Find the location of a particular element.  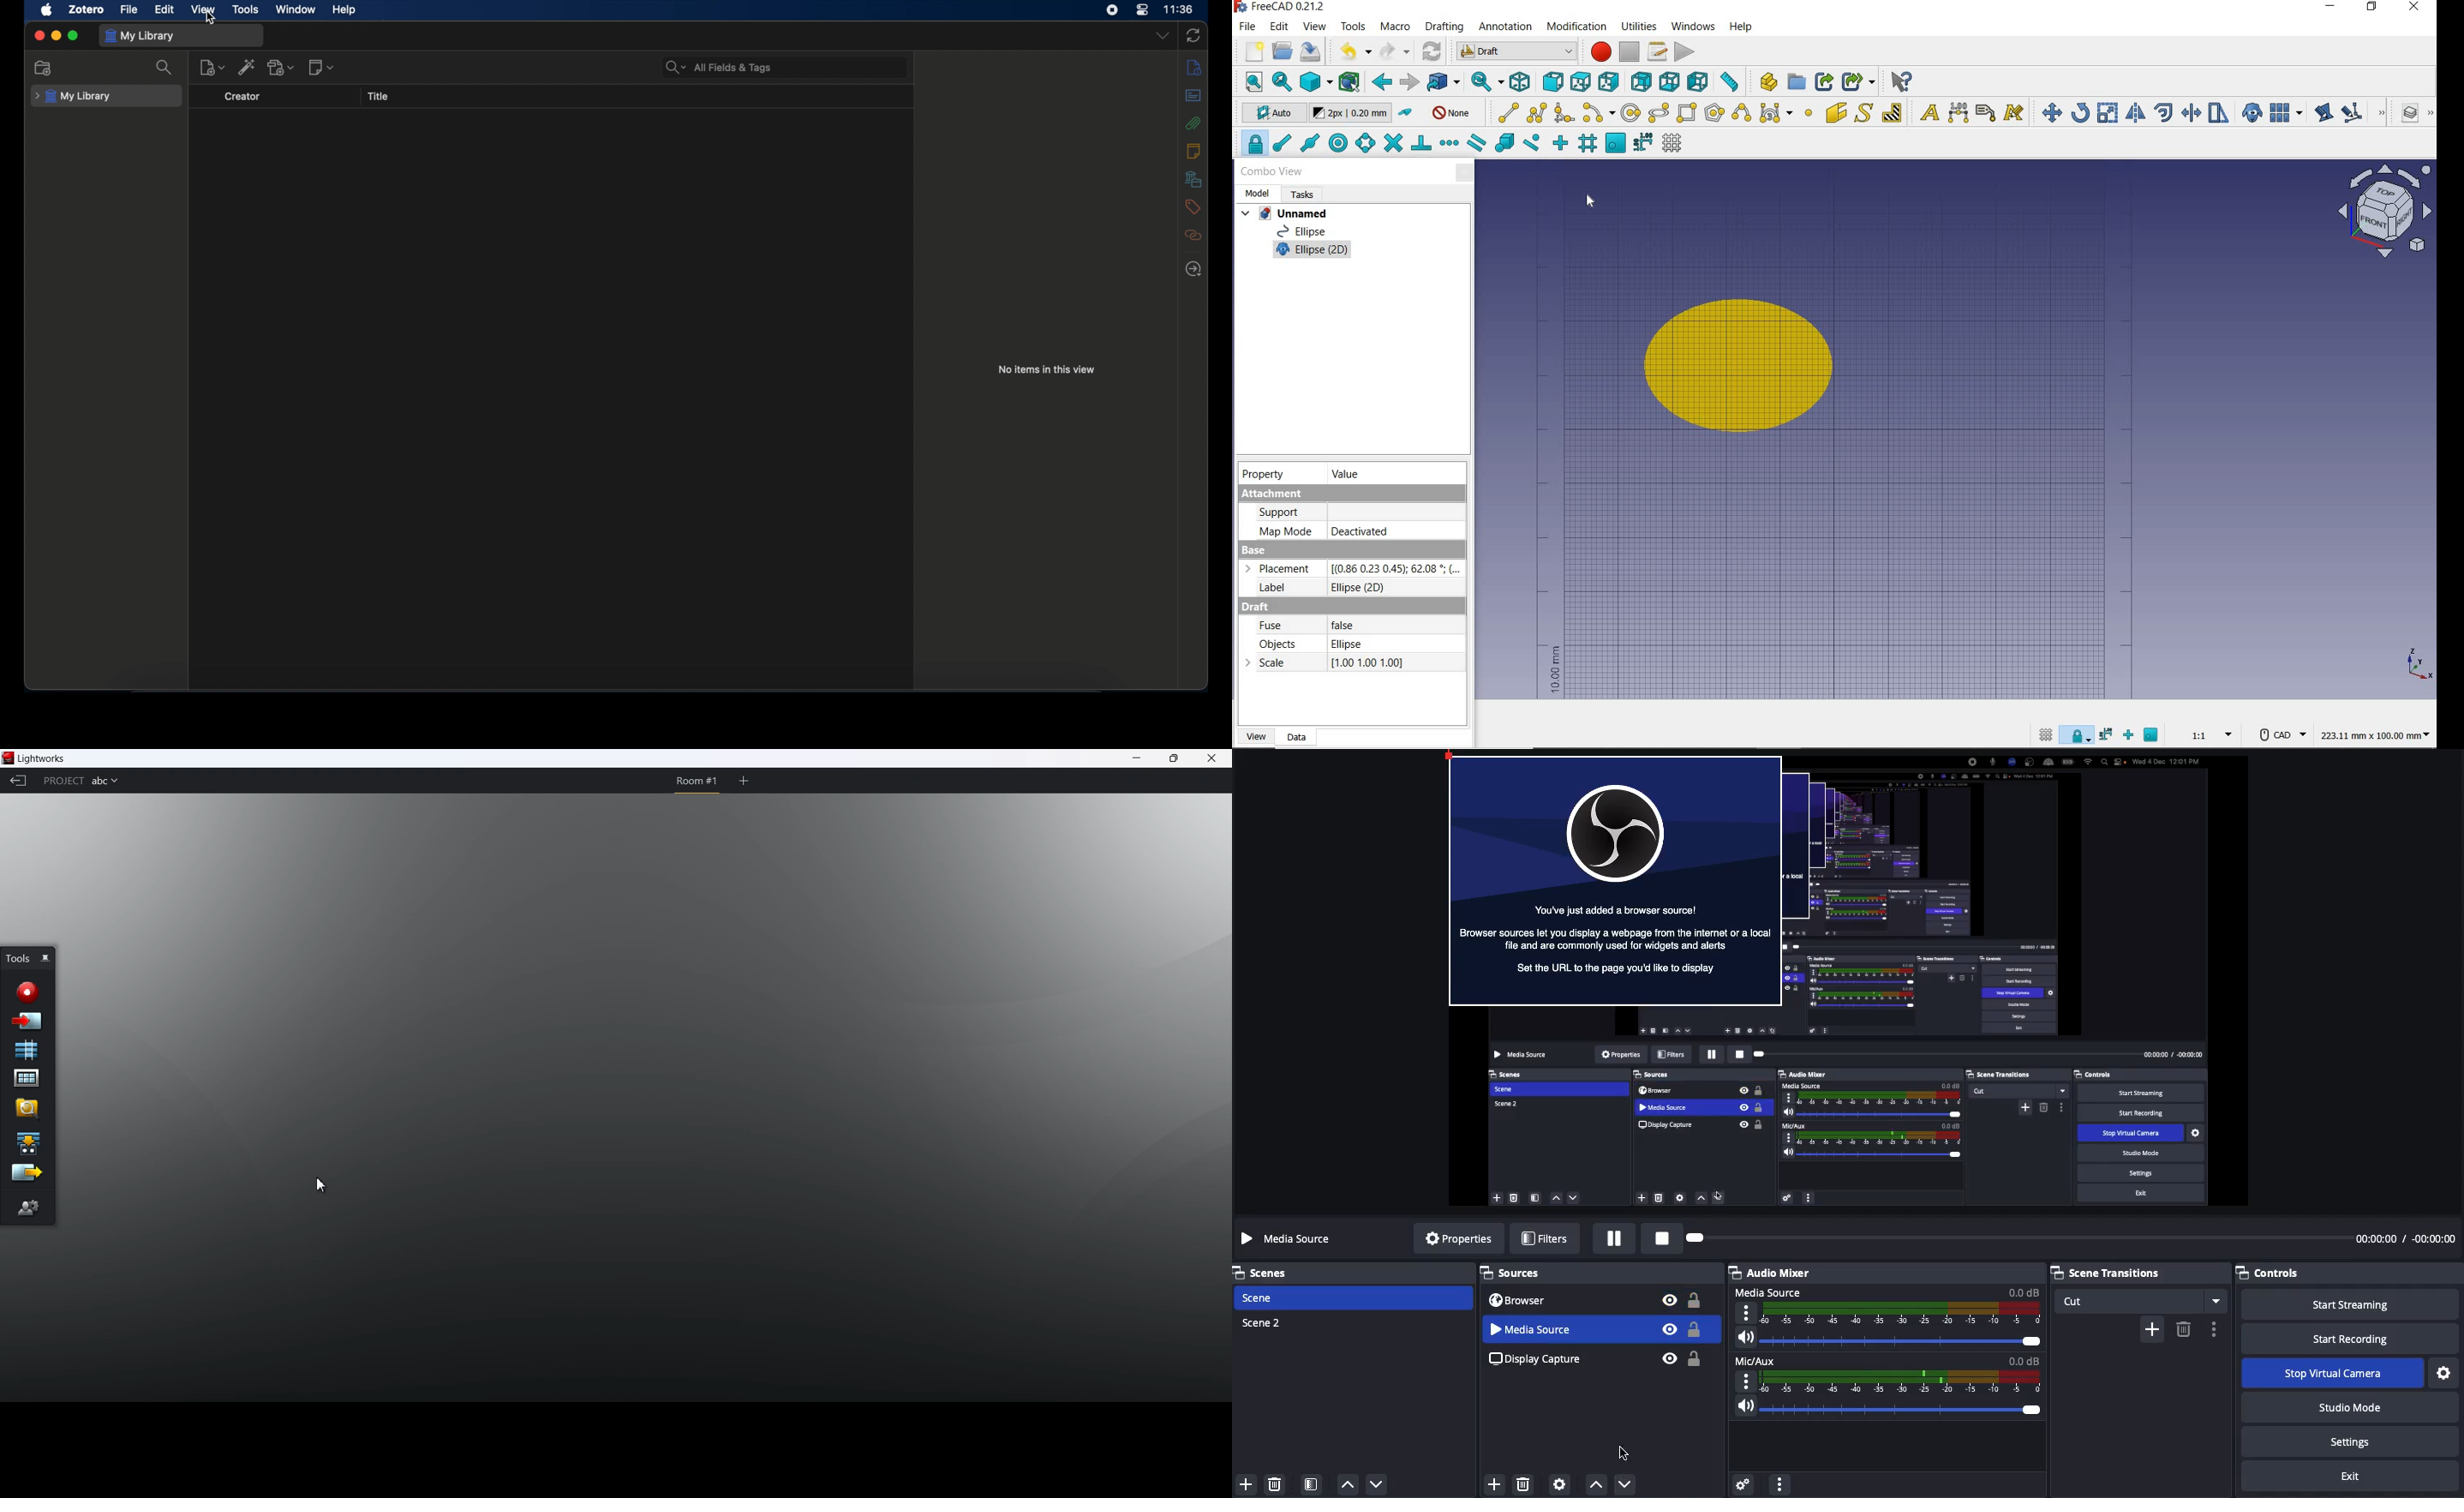

annotation is located at coordinates (1505, 27).